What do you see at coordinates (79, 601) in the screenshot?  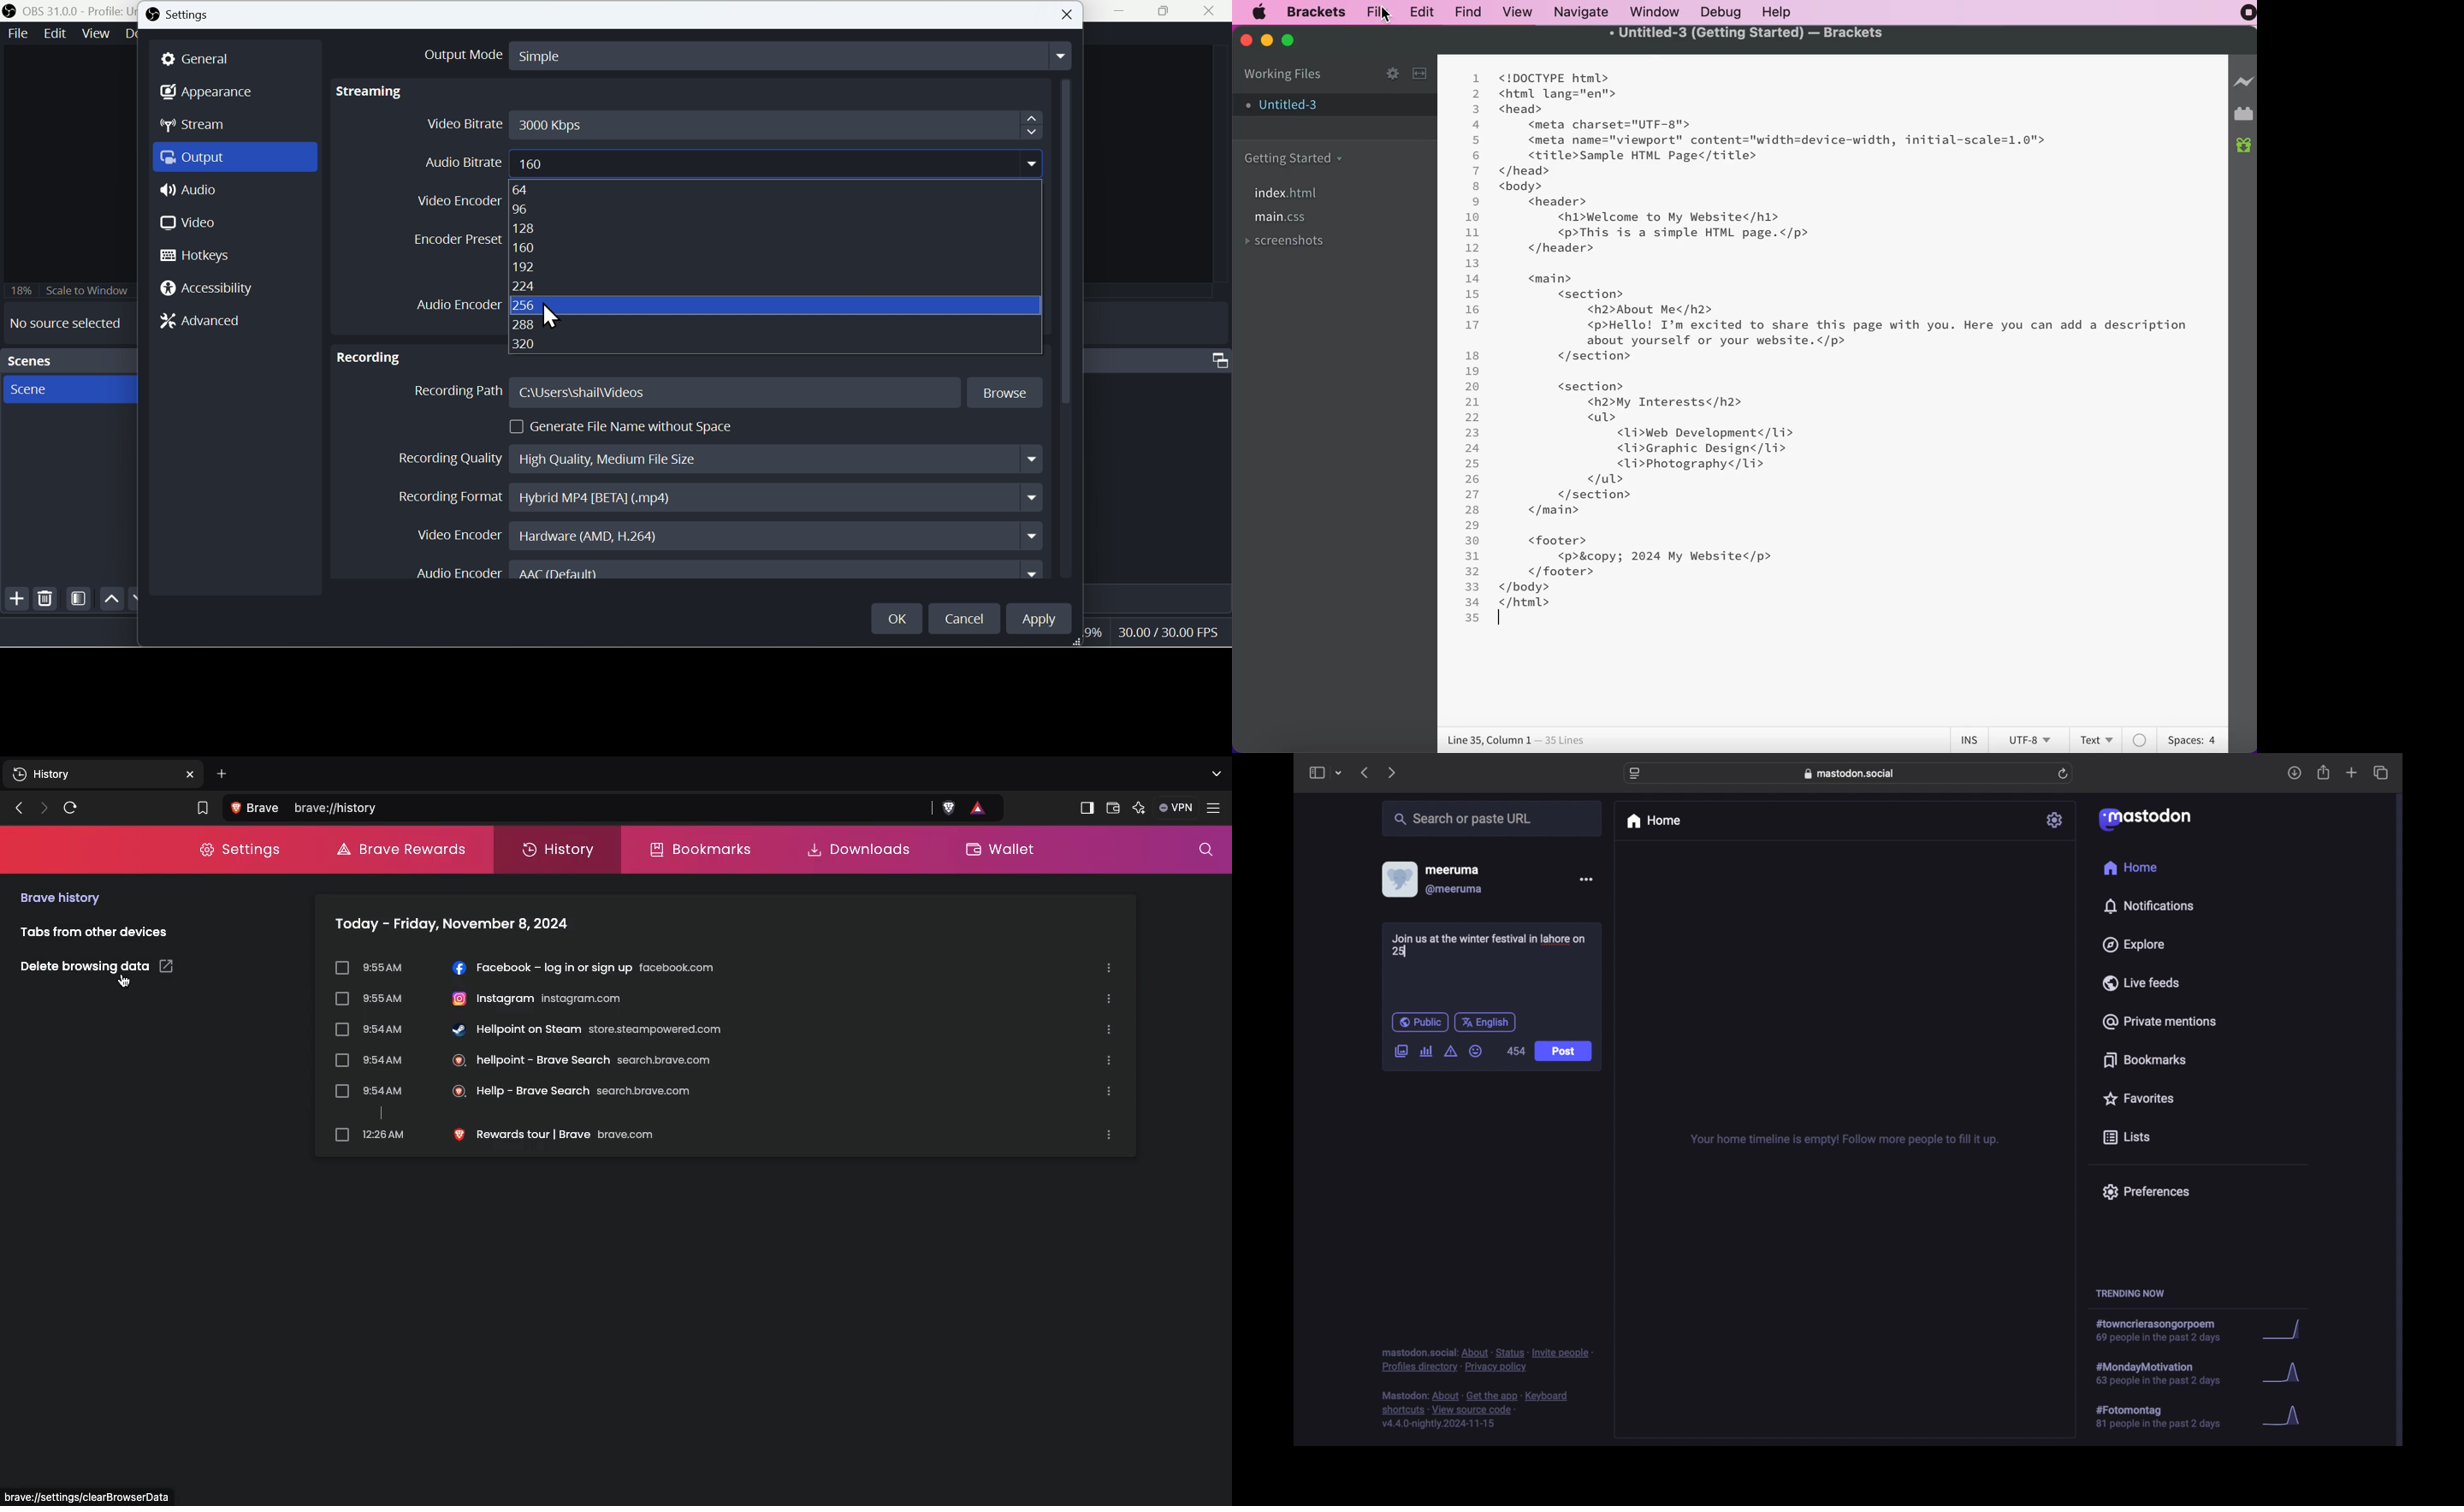 I see `Filter` at bounding box center [79, 601].